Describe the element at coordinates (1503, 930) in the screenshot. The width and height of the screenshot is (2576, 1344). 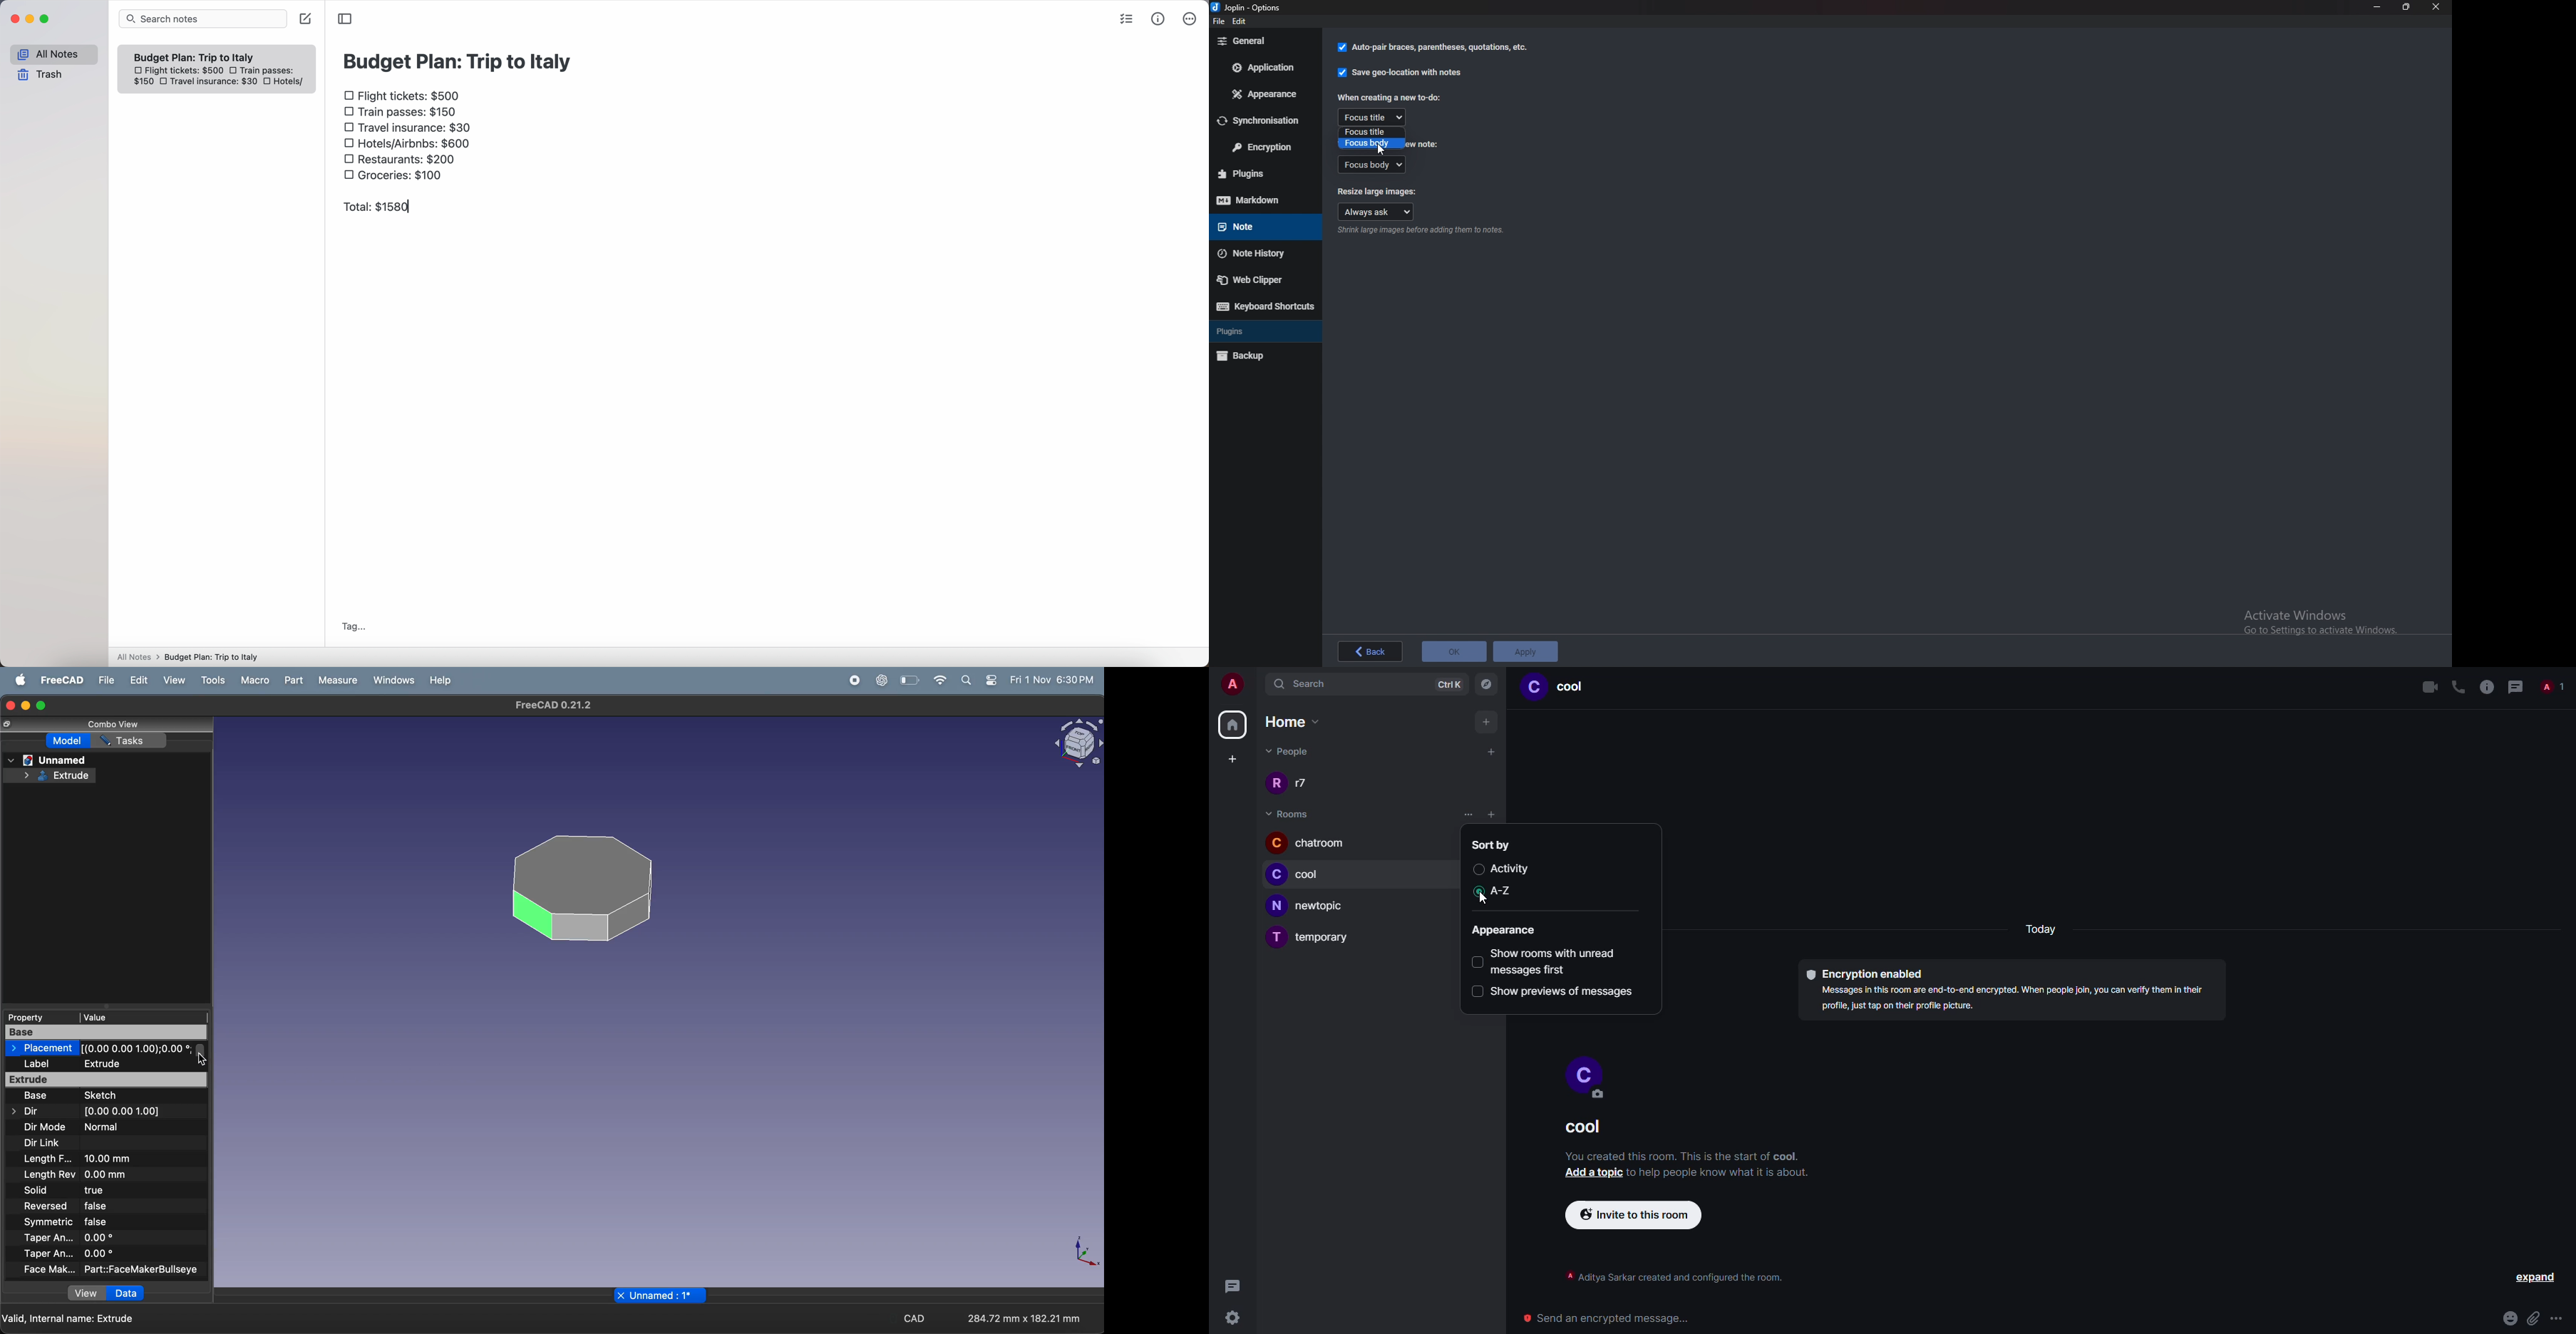
I see `appearance` at that location.